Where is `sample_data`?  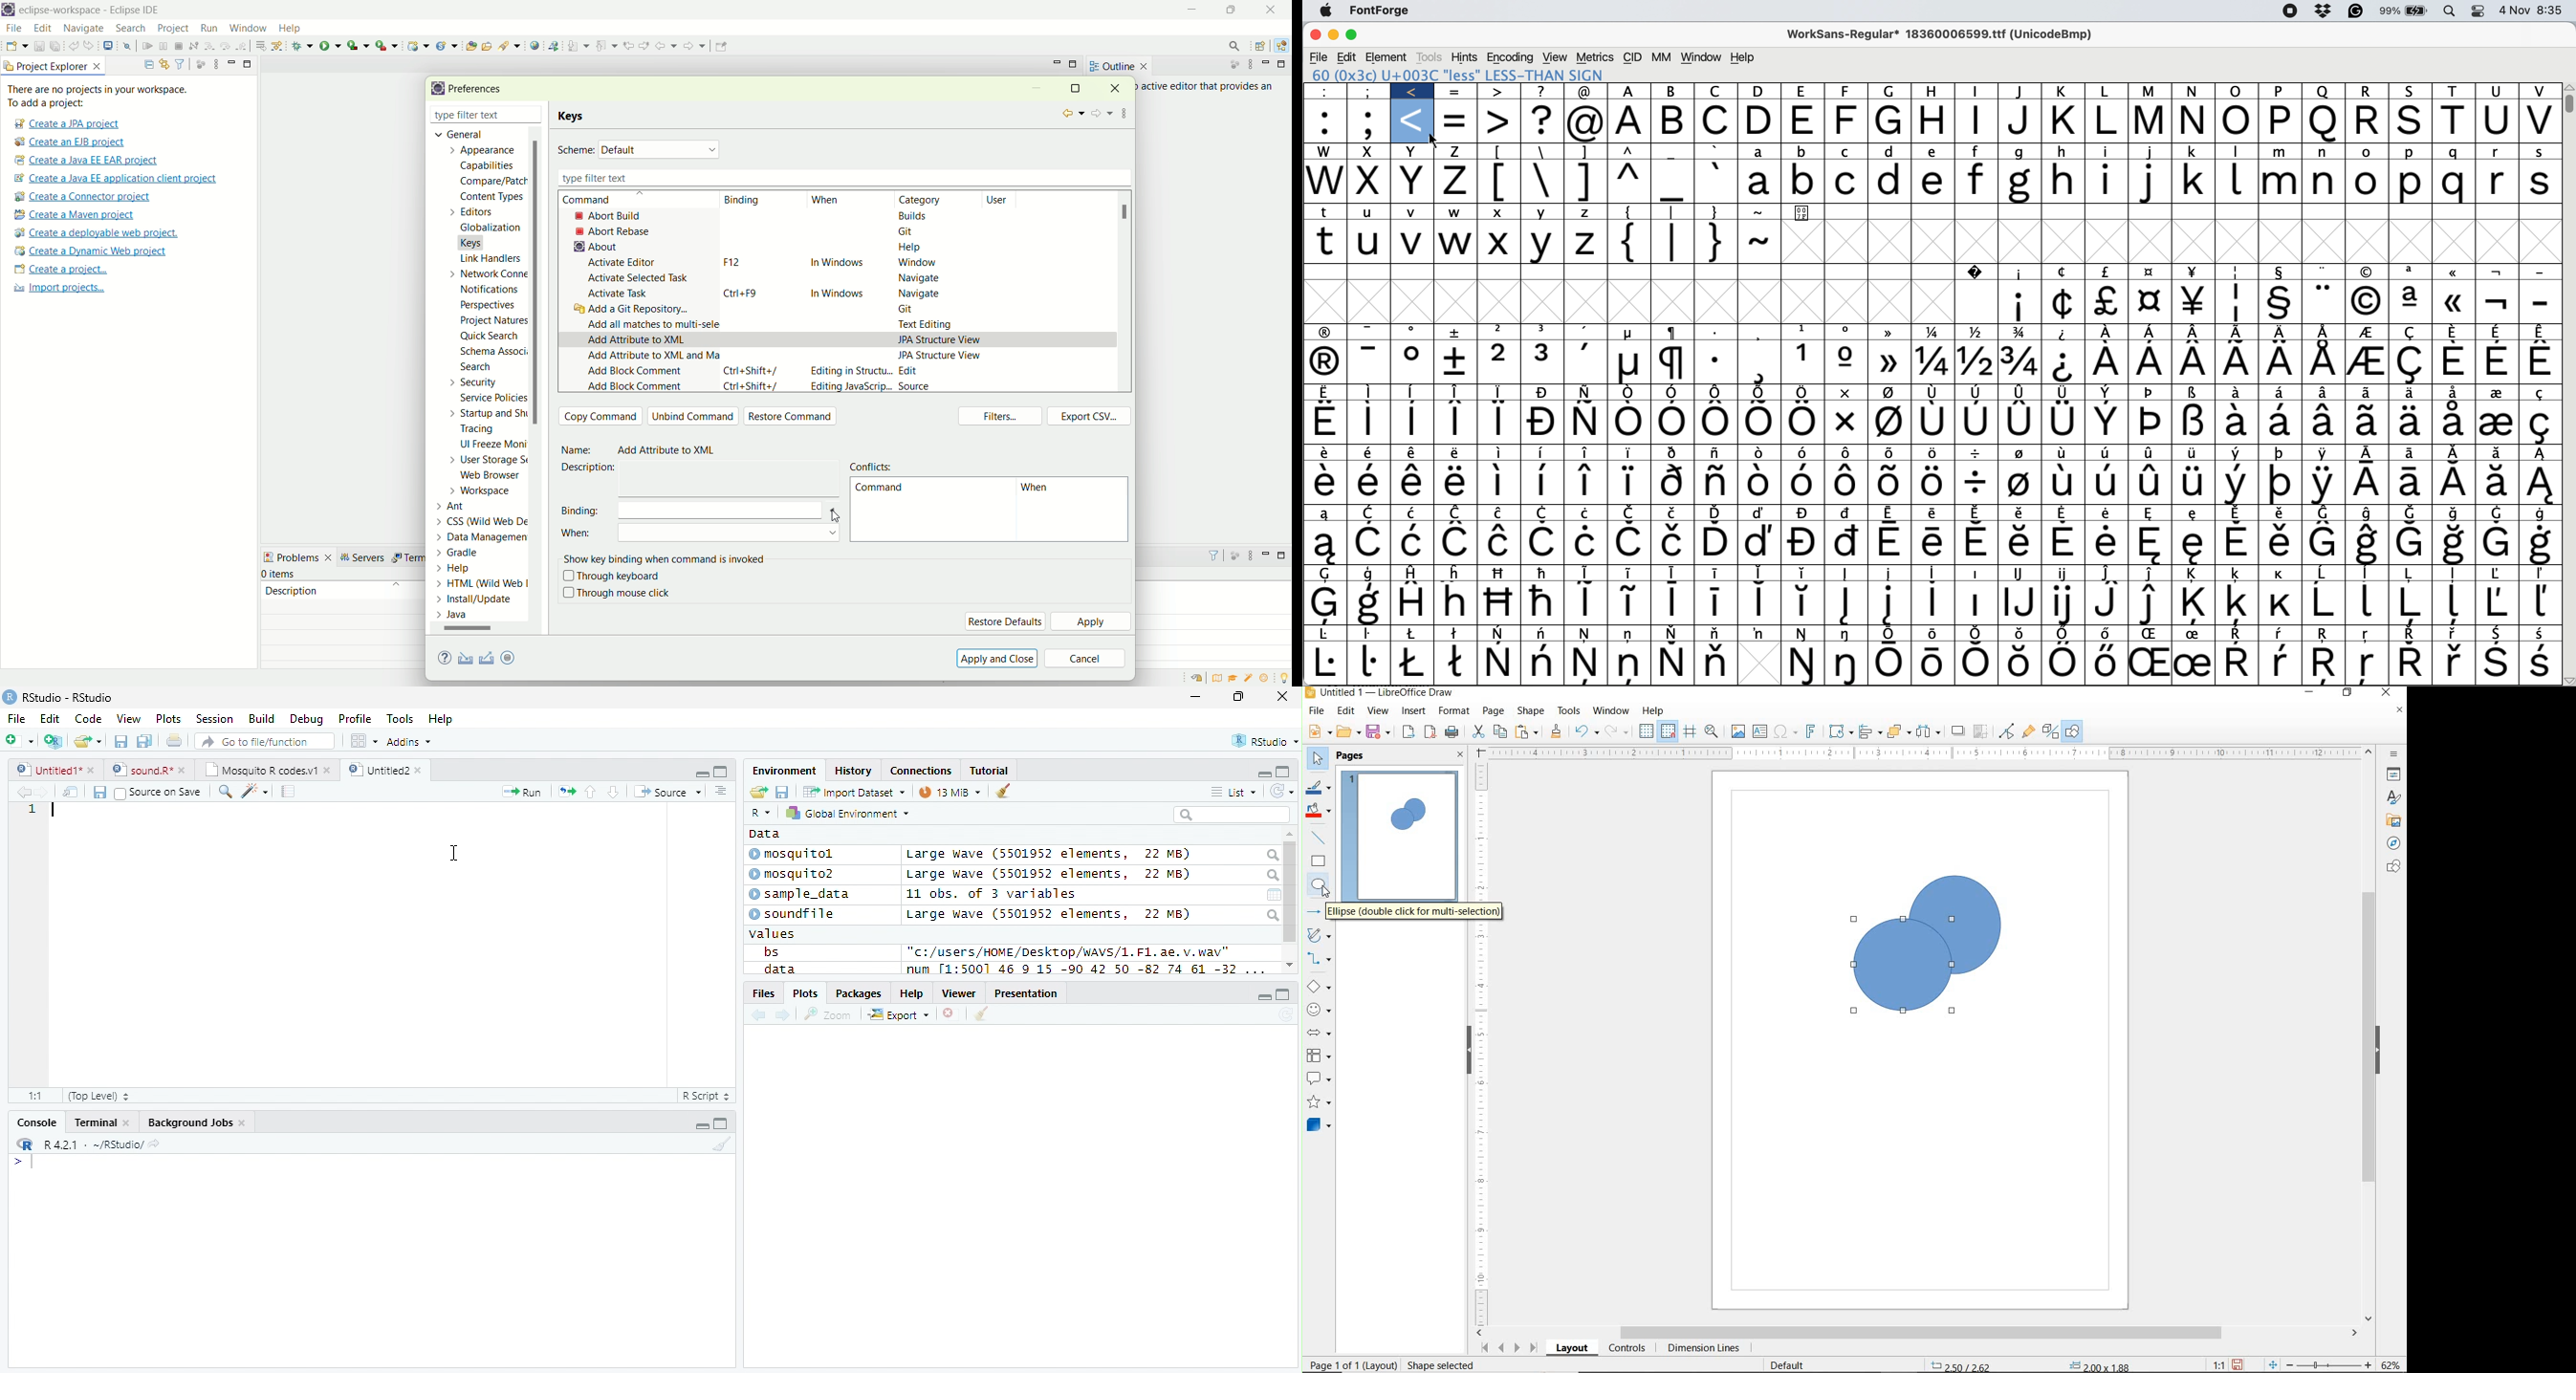 sample_data is located at coordinates (801, 895).